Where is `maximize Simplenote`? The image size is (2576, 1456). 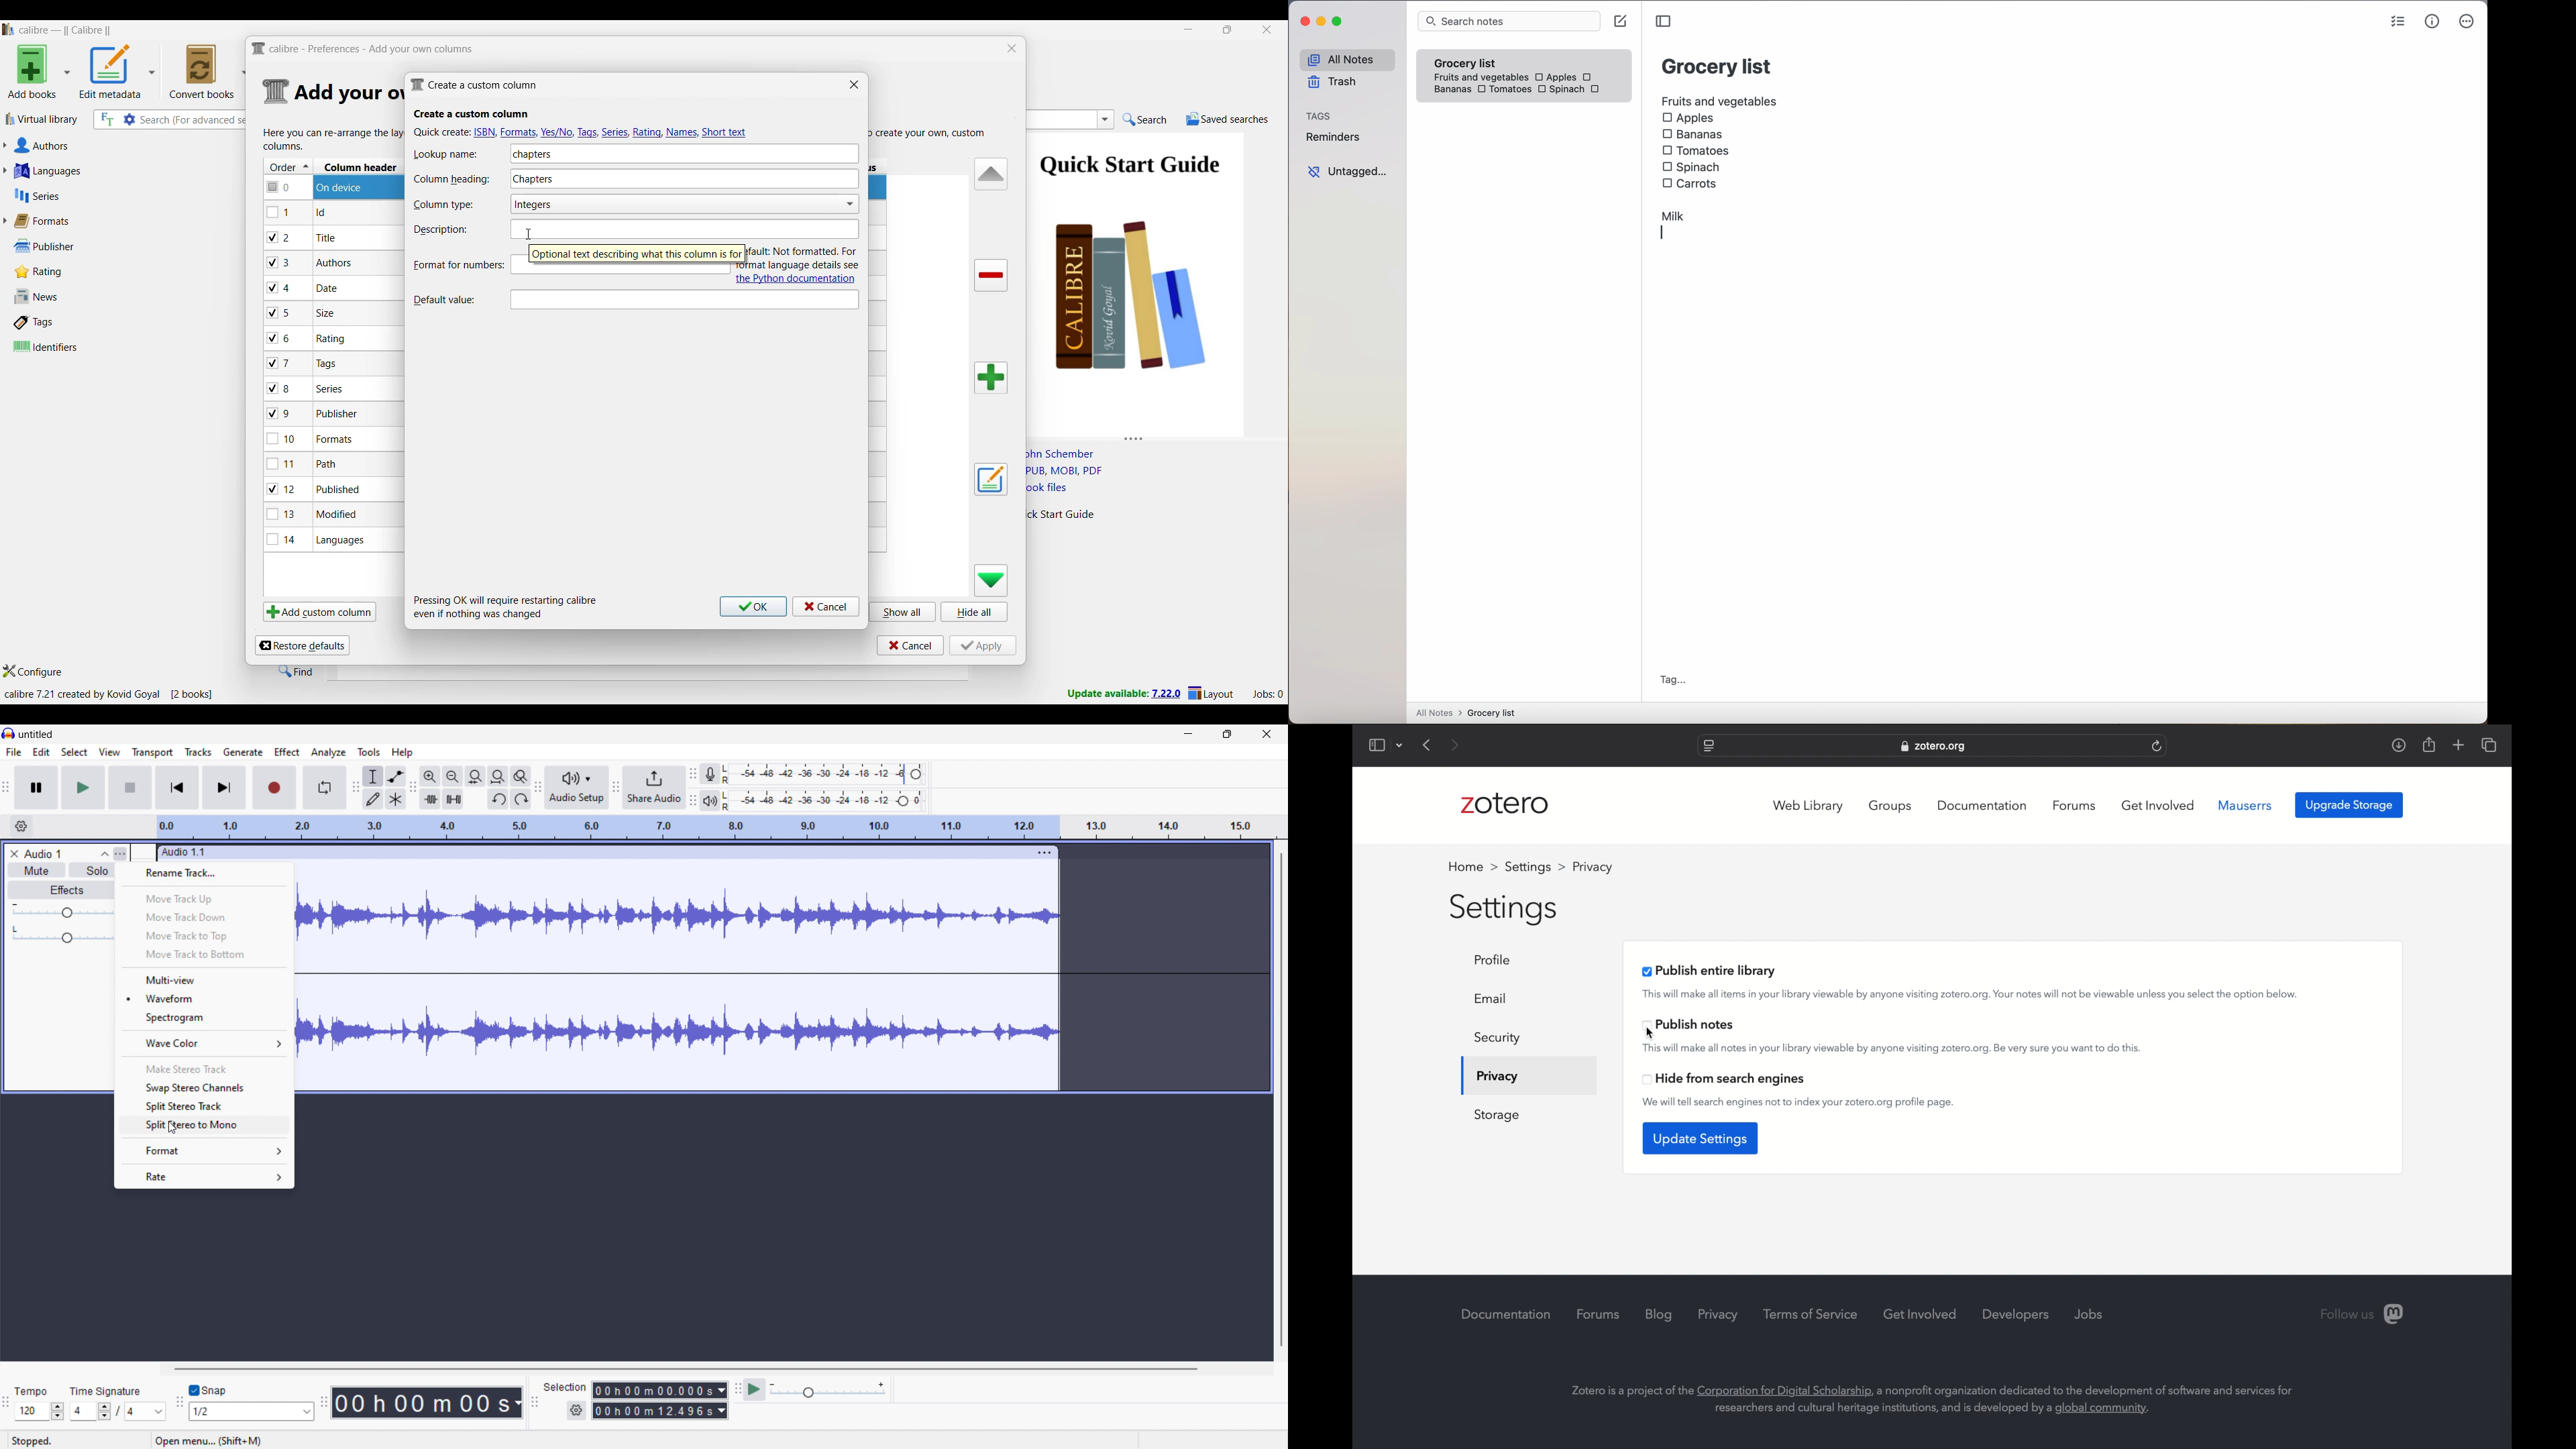 maximize Simplenote is located at coordinates (1340, 22).